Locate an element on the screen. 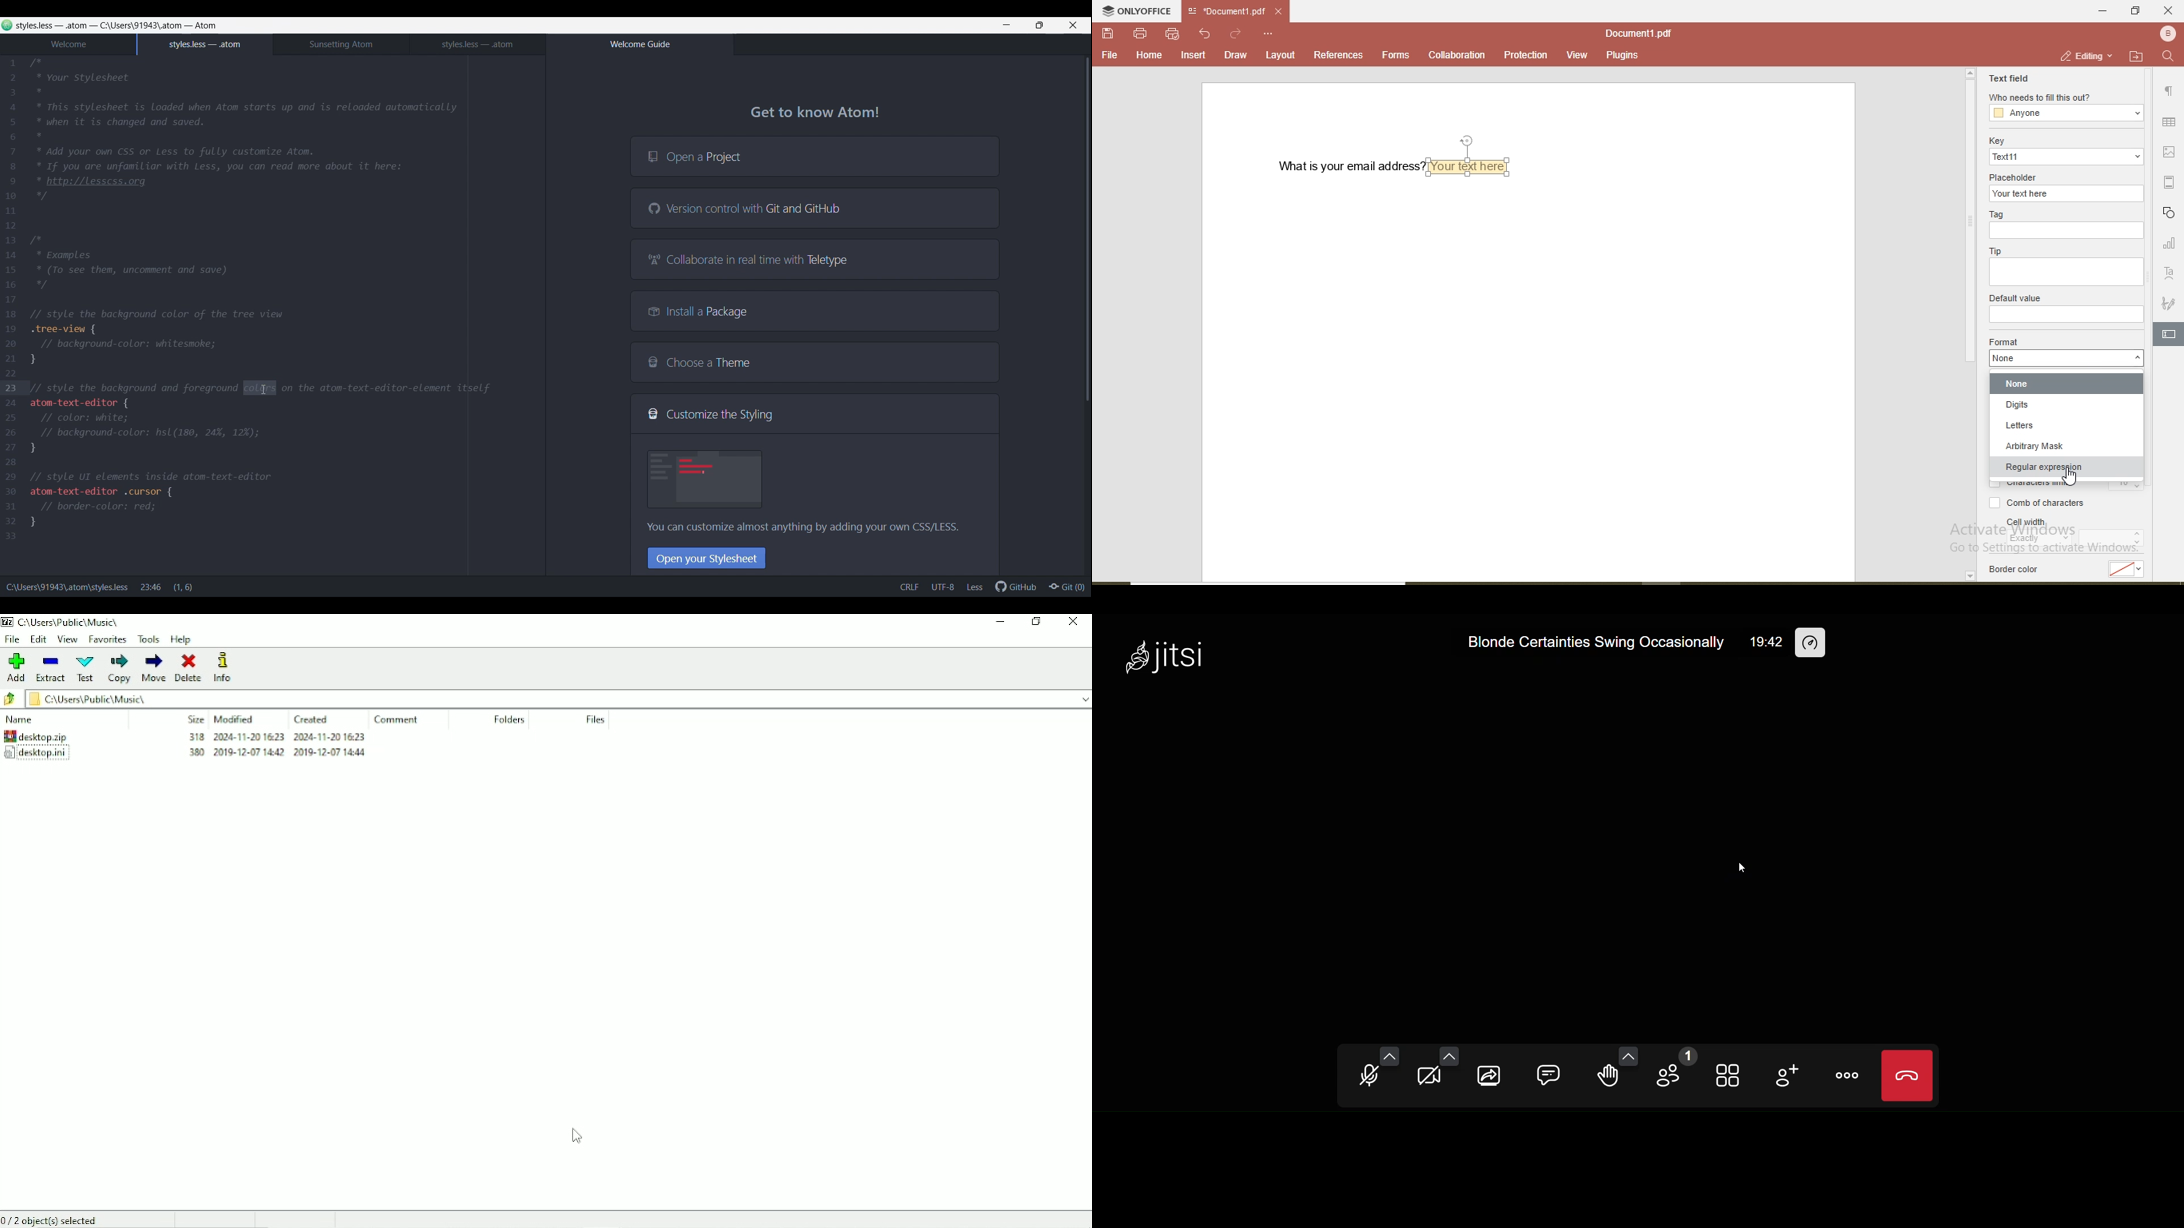 The image size is (2184, 1232). draw is located at coordinates (1234, 54).